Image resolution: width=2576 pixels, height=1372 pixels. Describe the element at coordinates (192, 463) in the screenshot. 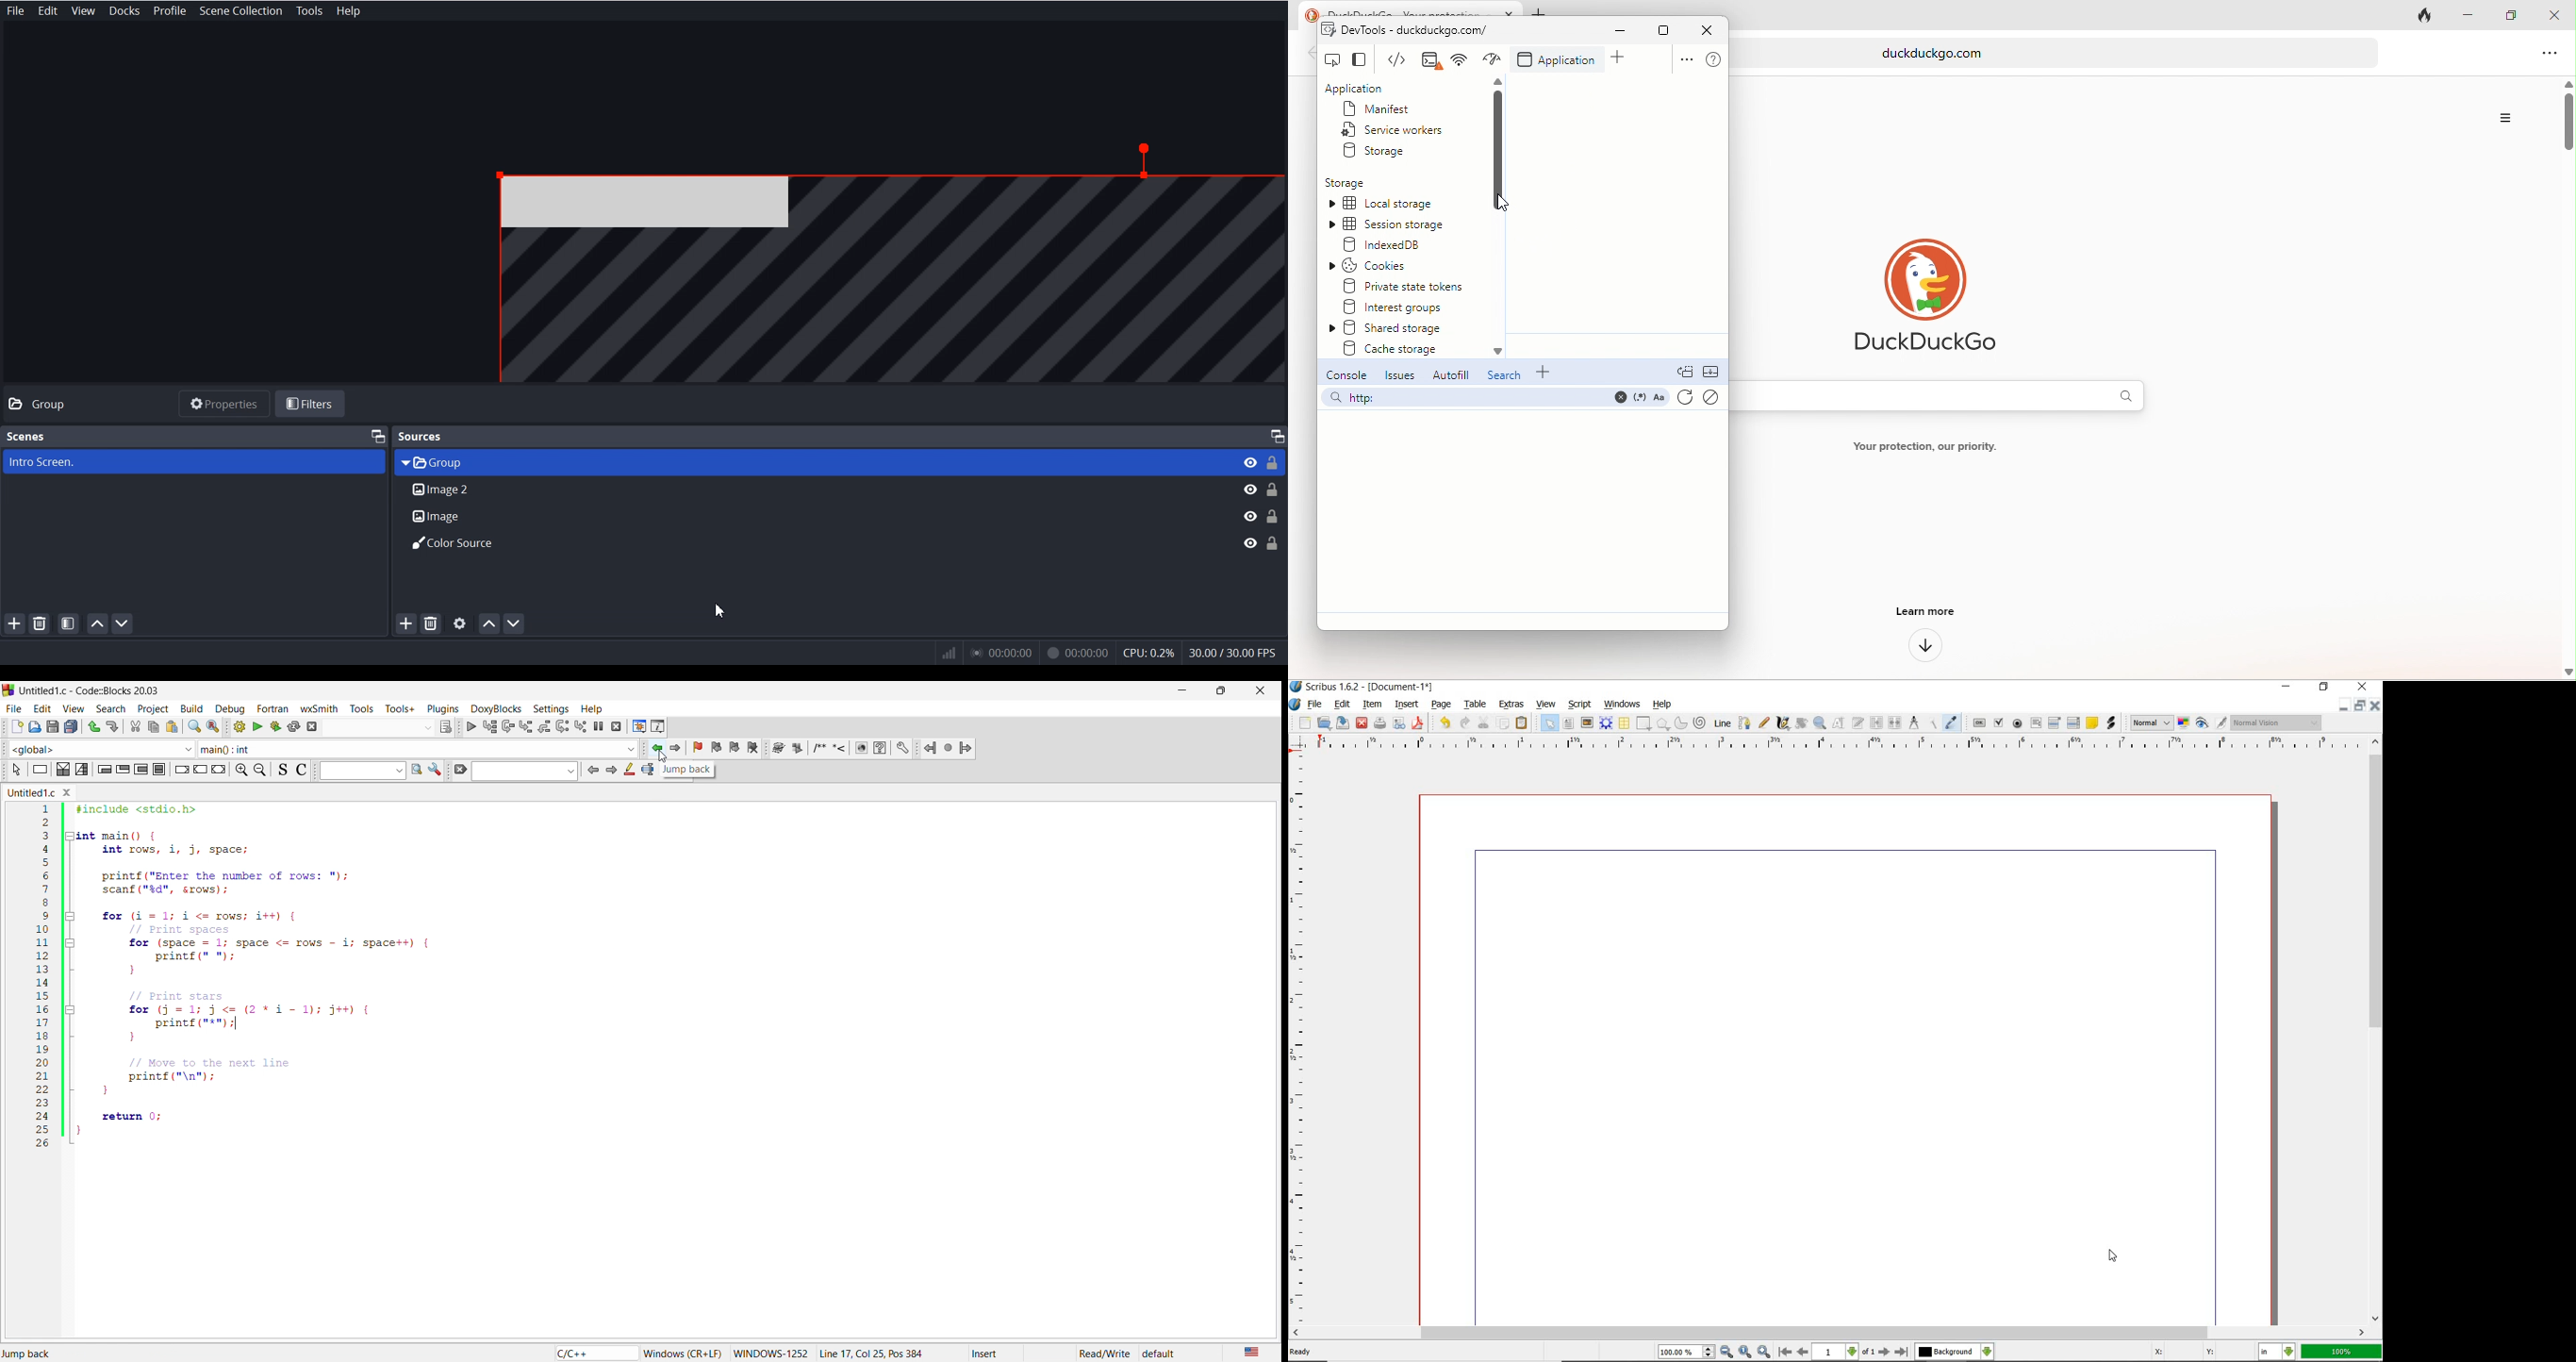

I see `Intro Screen` at that location.